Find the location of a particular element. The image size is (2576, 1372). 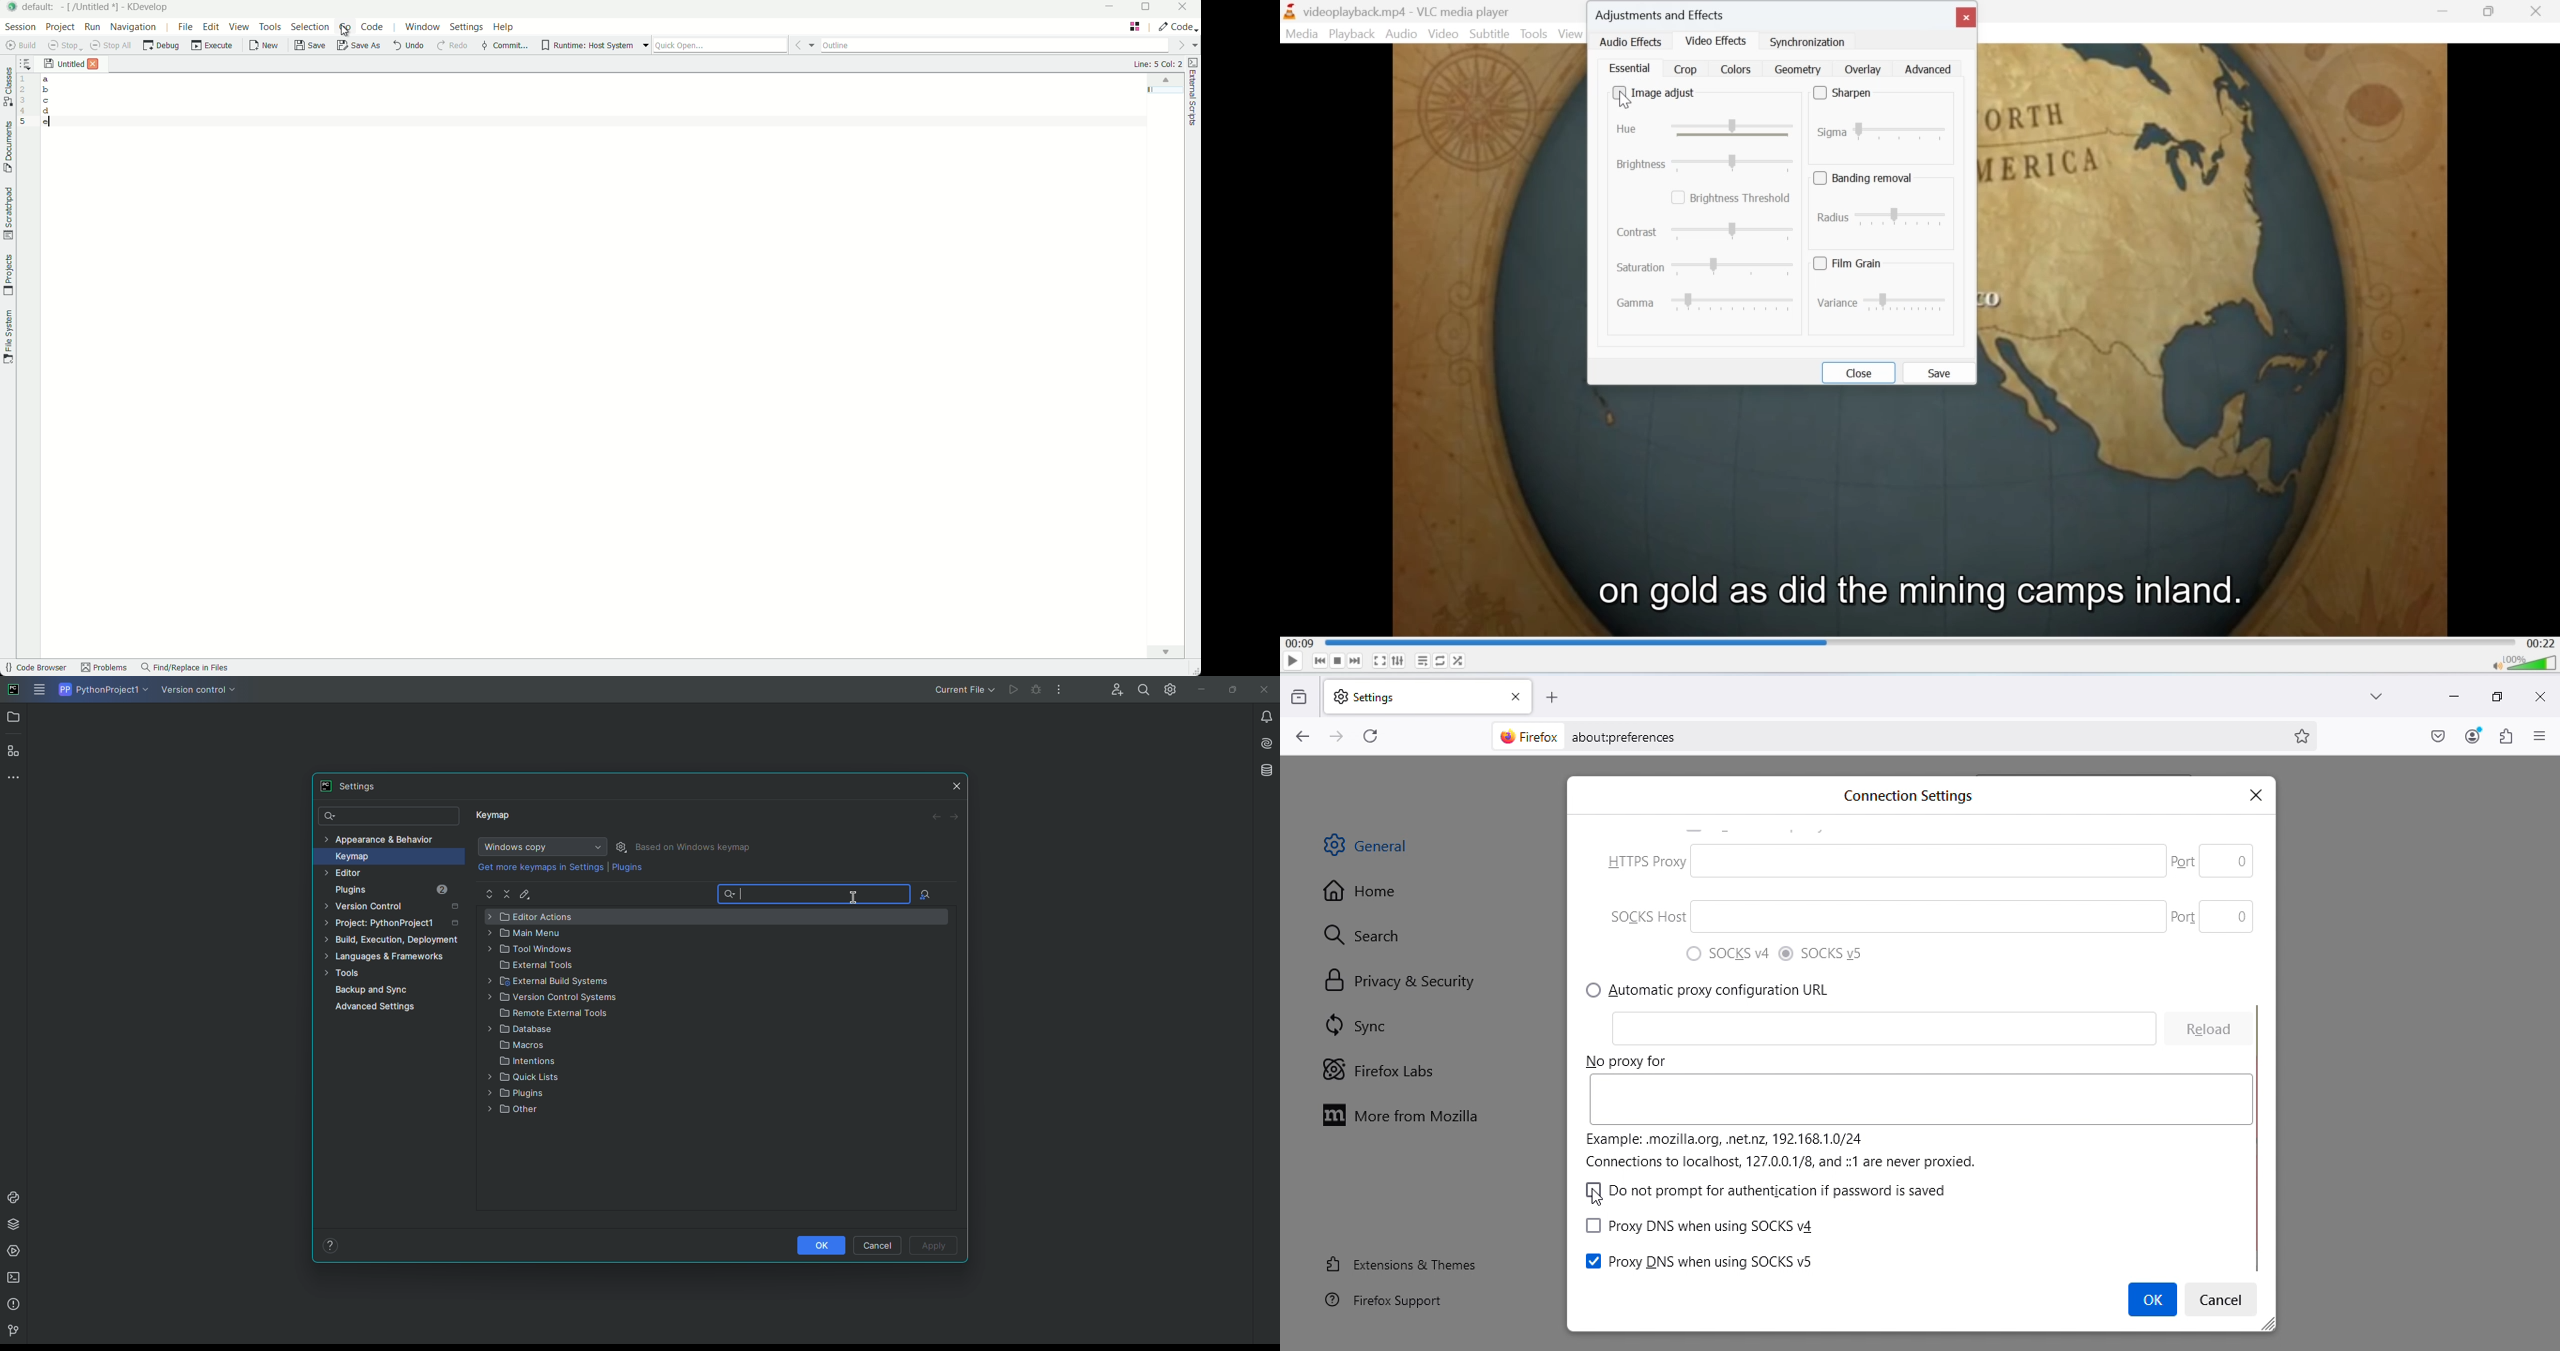

Minimize is located at coordinates (2451, 696).